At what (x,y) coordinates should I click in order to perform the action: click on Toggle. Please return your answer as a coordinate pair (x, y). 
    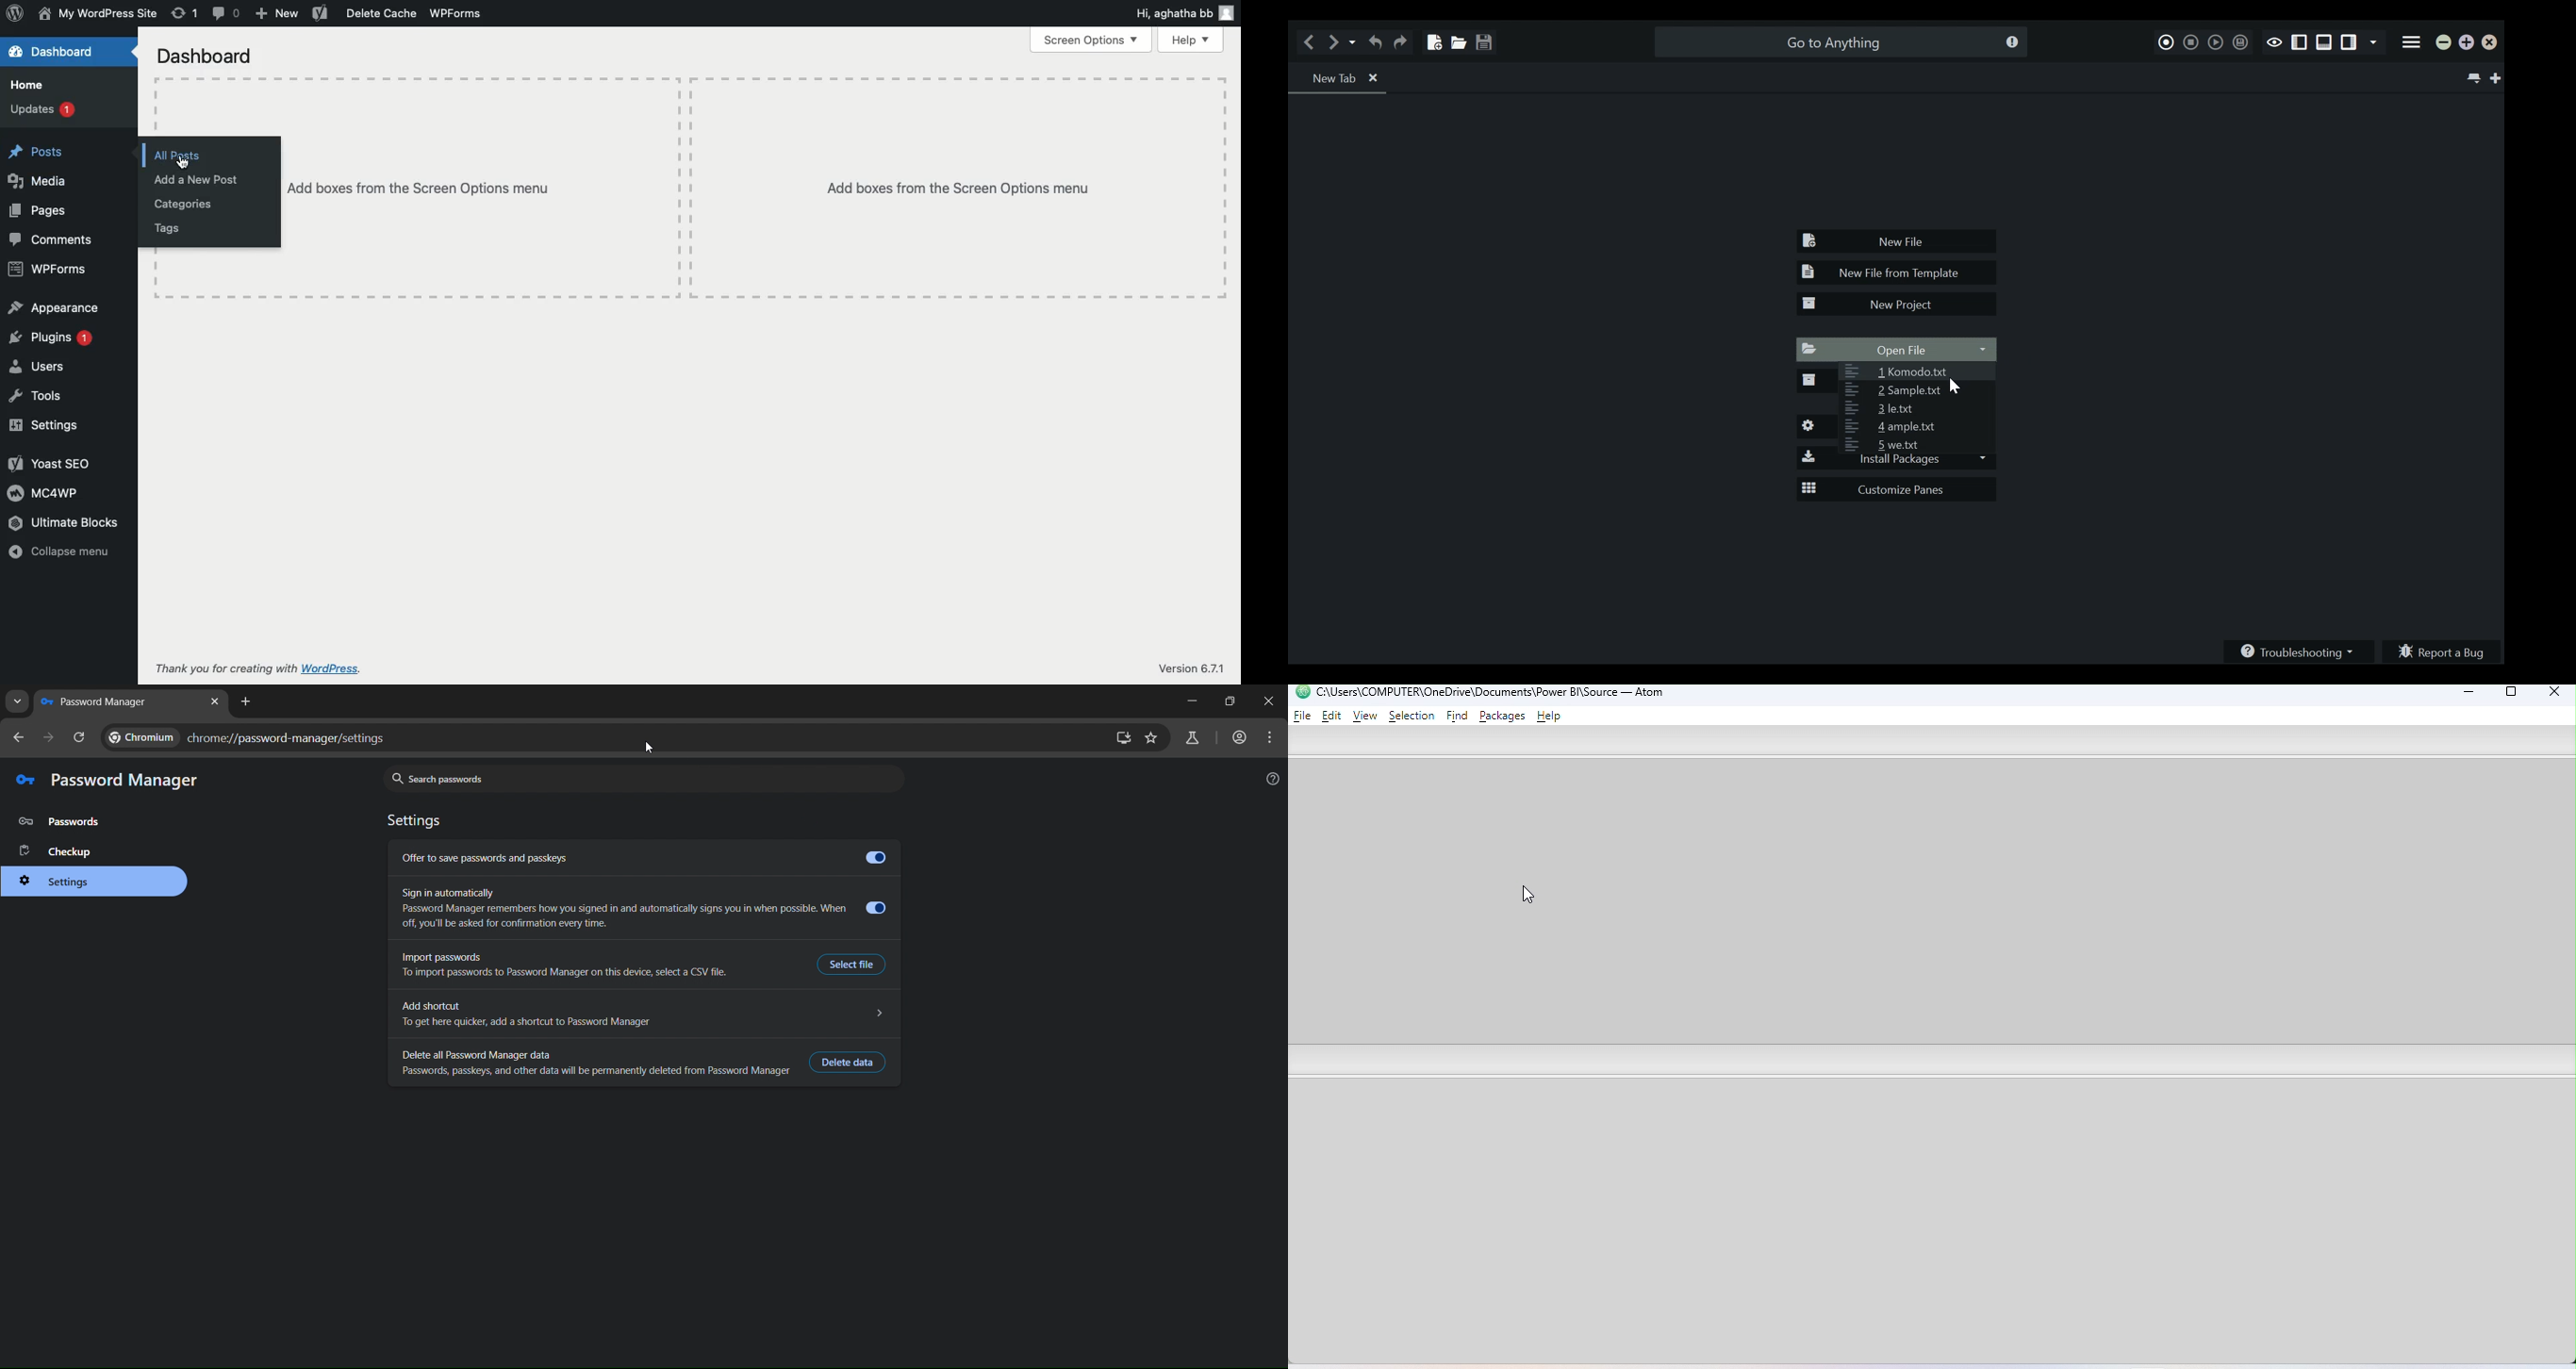
    Looking at the image, I should click on (875, 858).